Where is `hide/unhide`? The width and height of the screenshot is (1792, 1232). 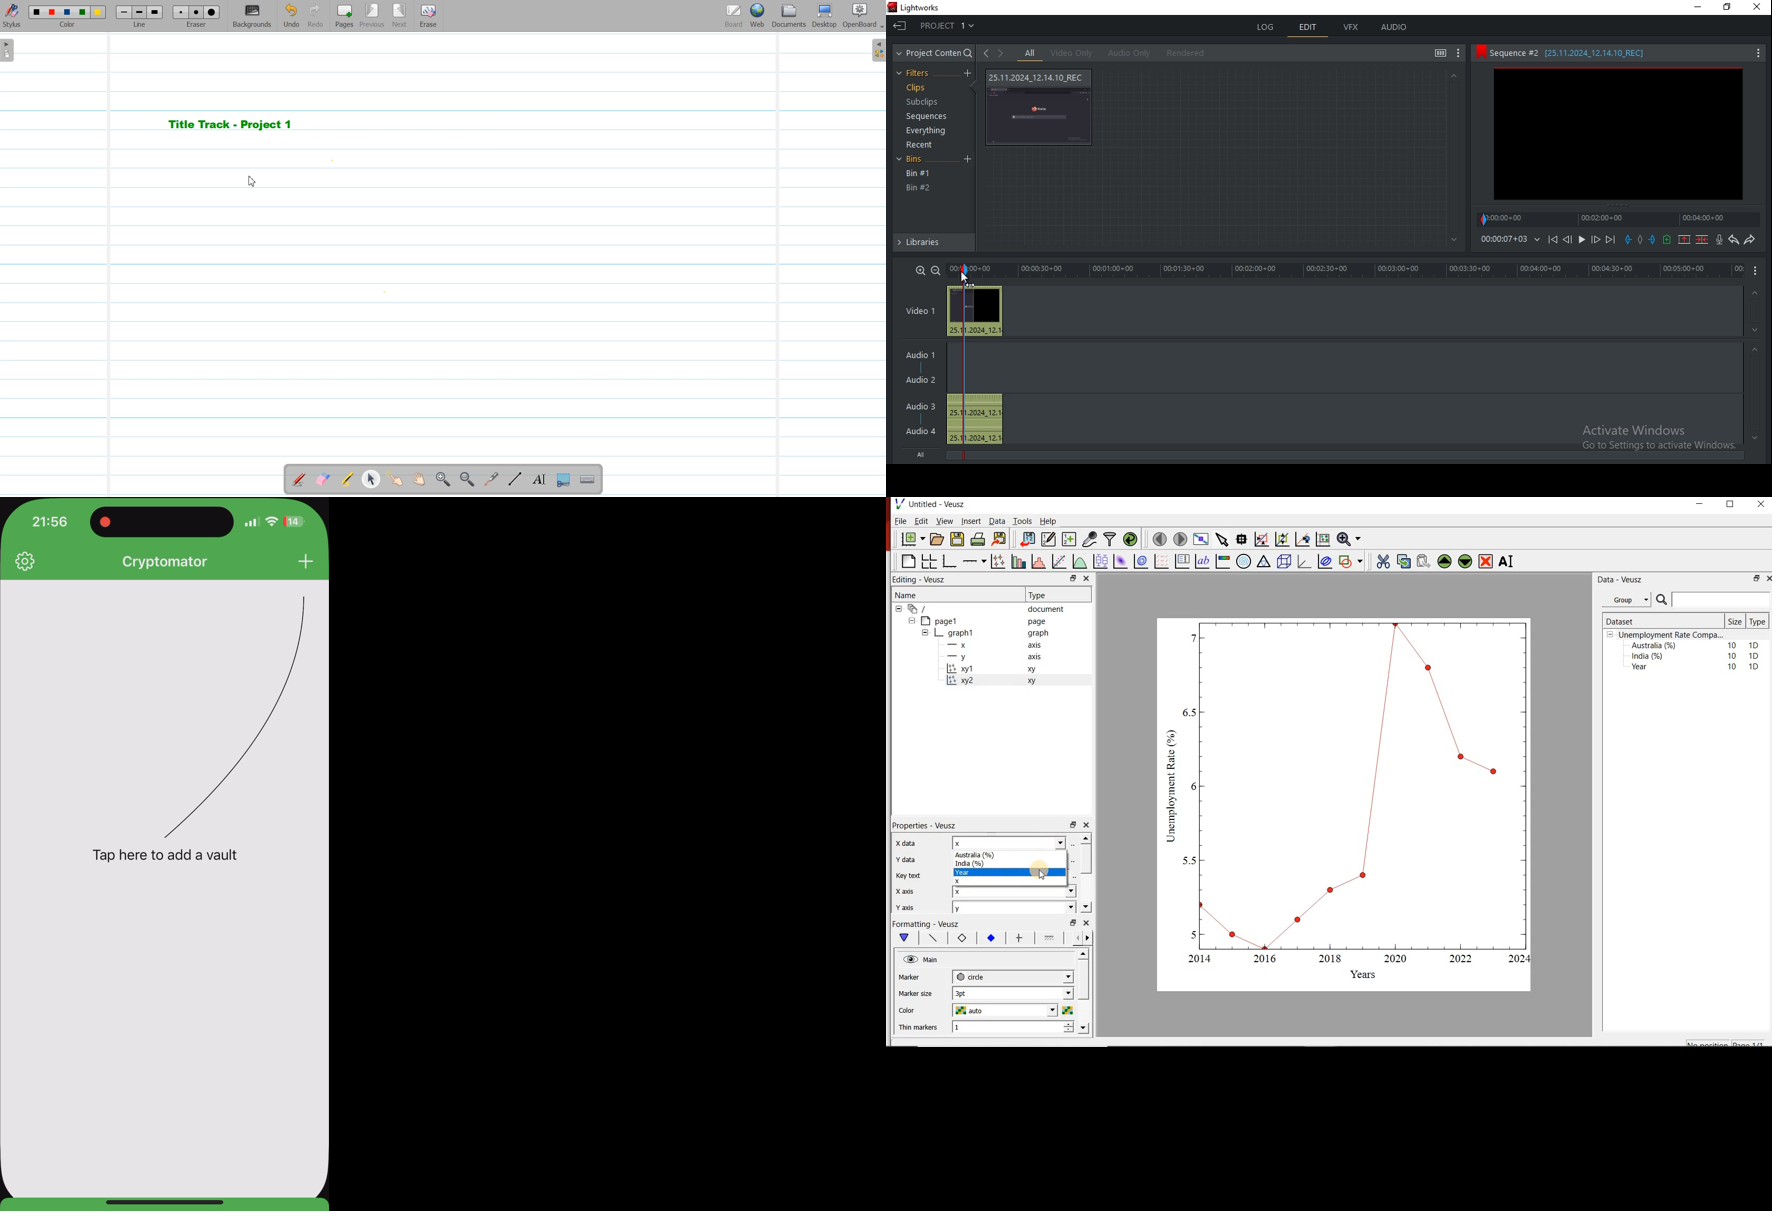 hide/unhide is located at coordinates (910, 960).